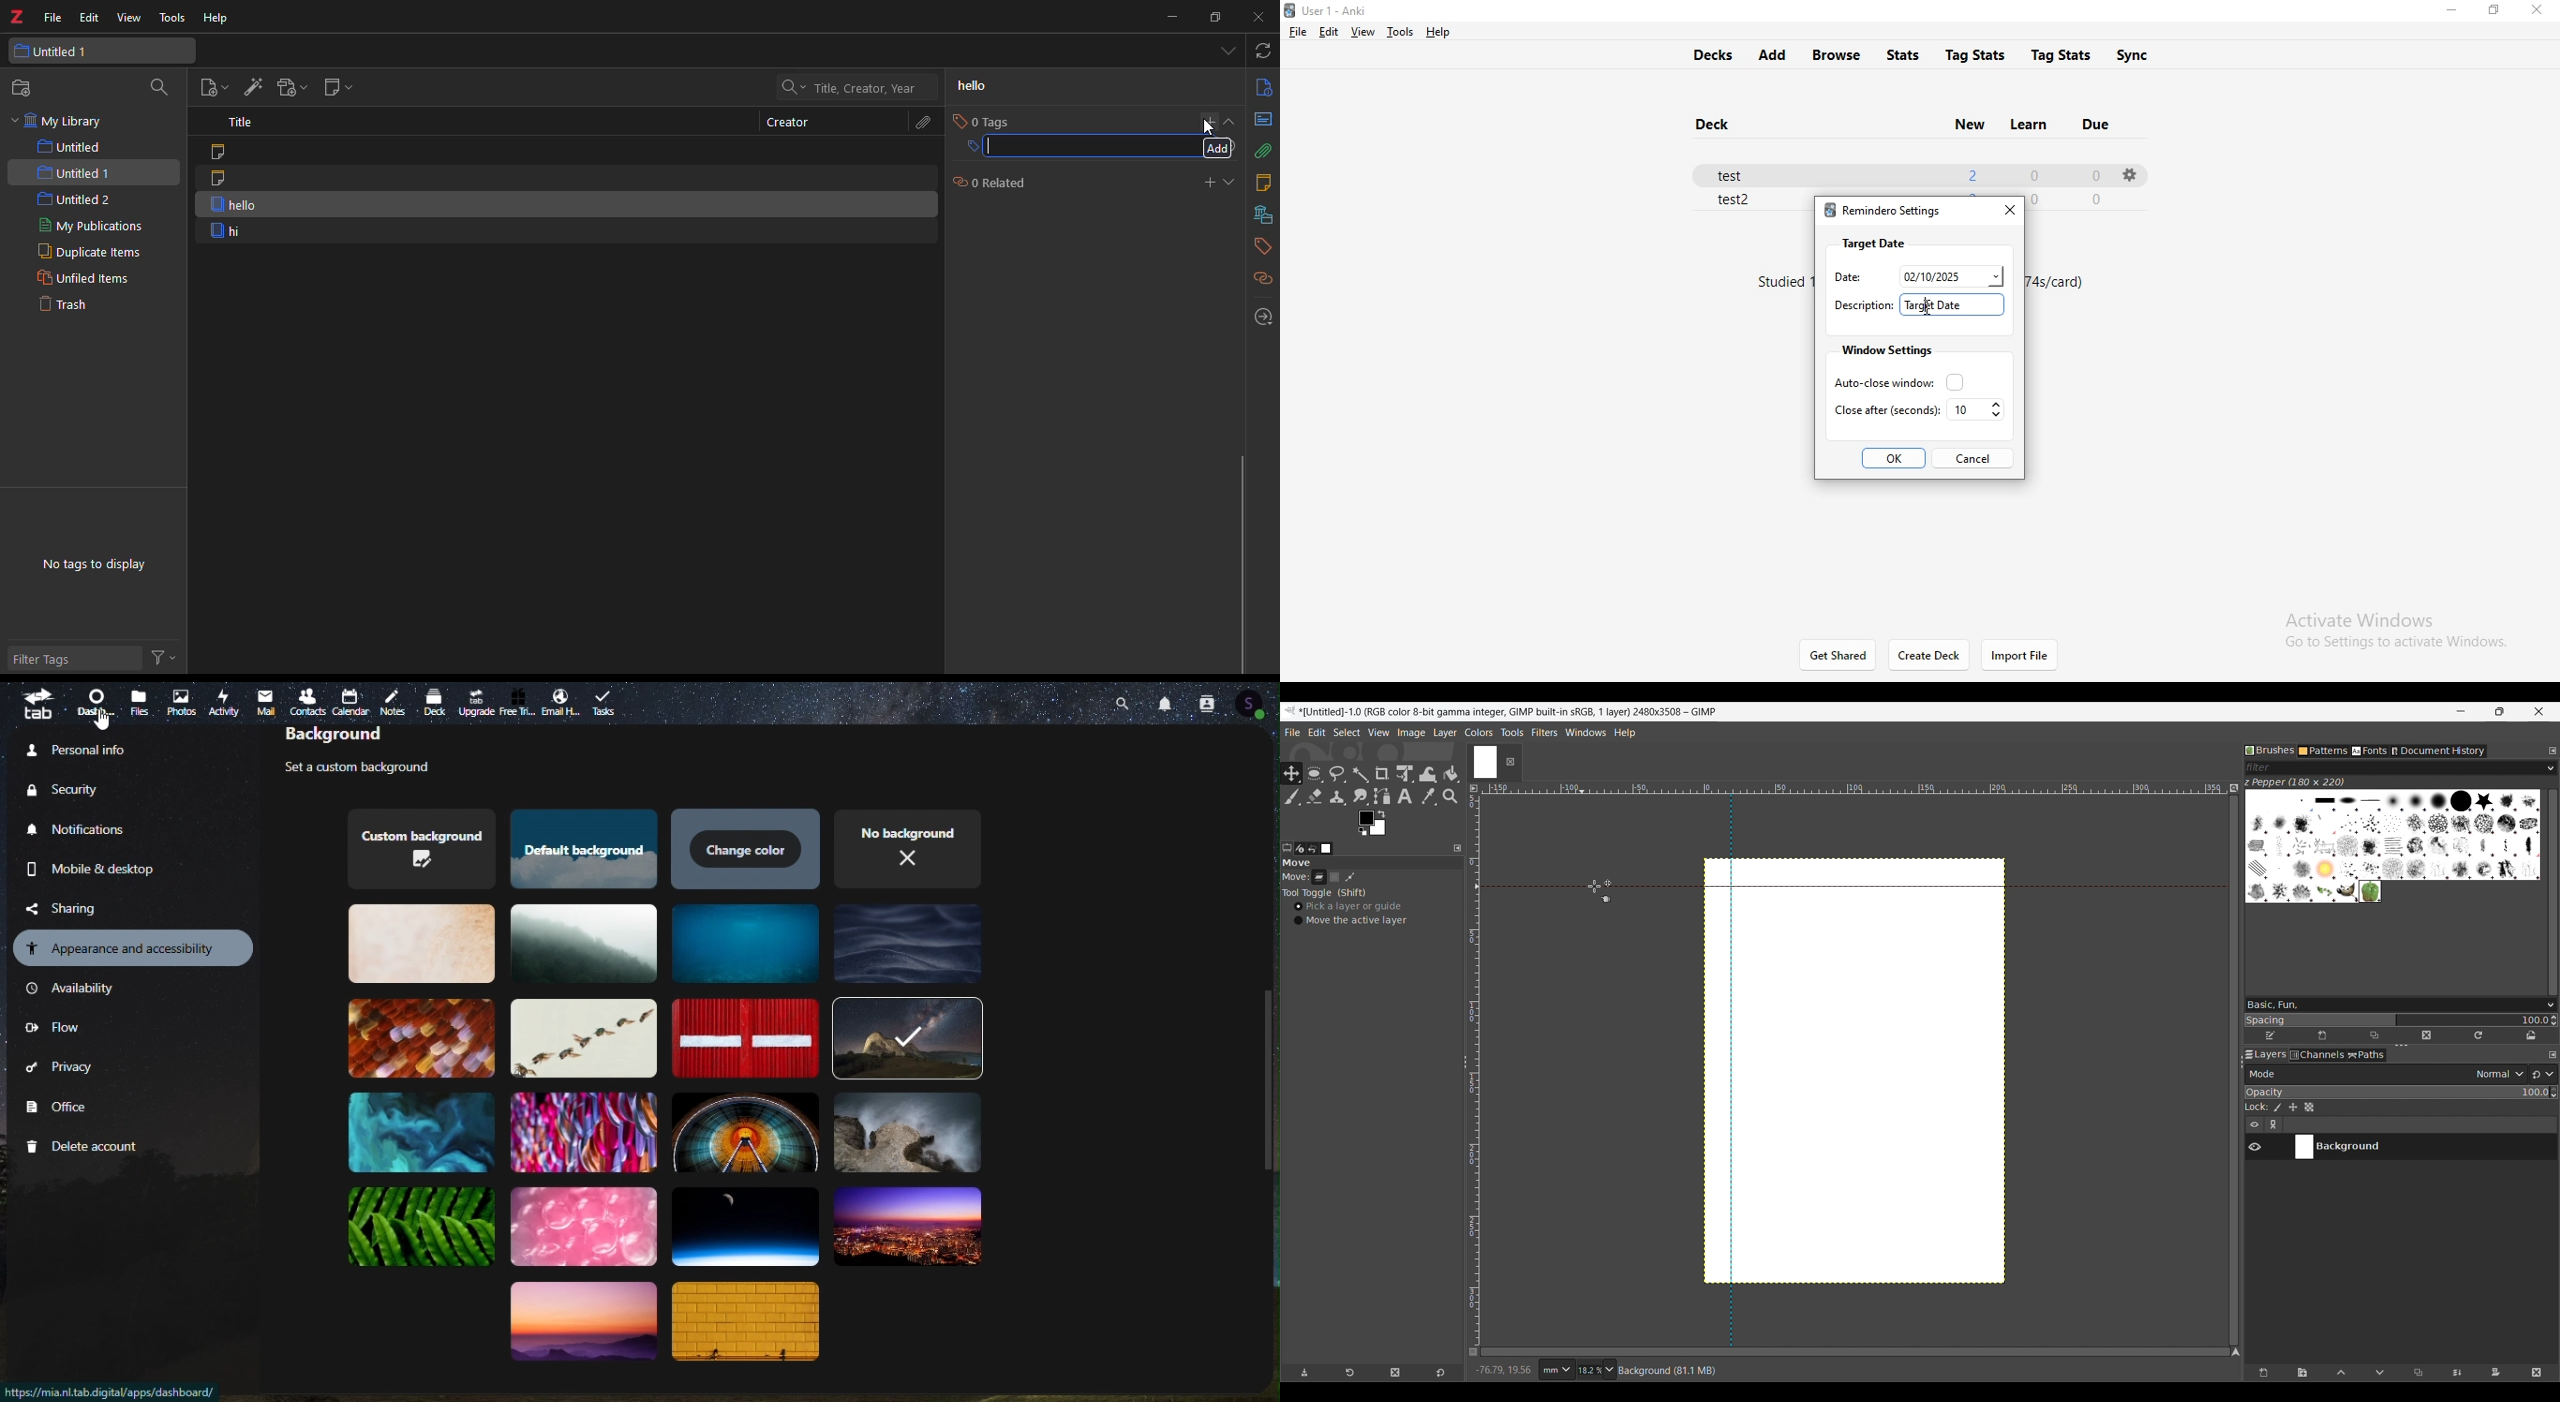  Describe the element at coordinates (101, 748) in the screenshot. I see `personal info` at that location.